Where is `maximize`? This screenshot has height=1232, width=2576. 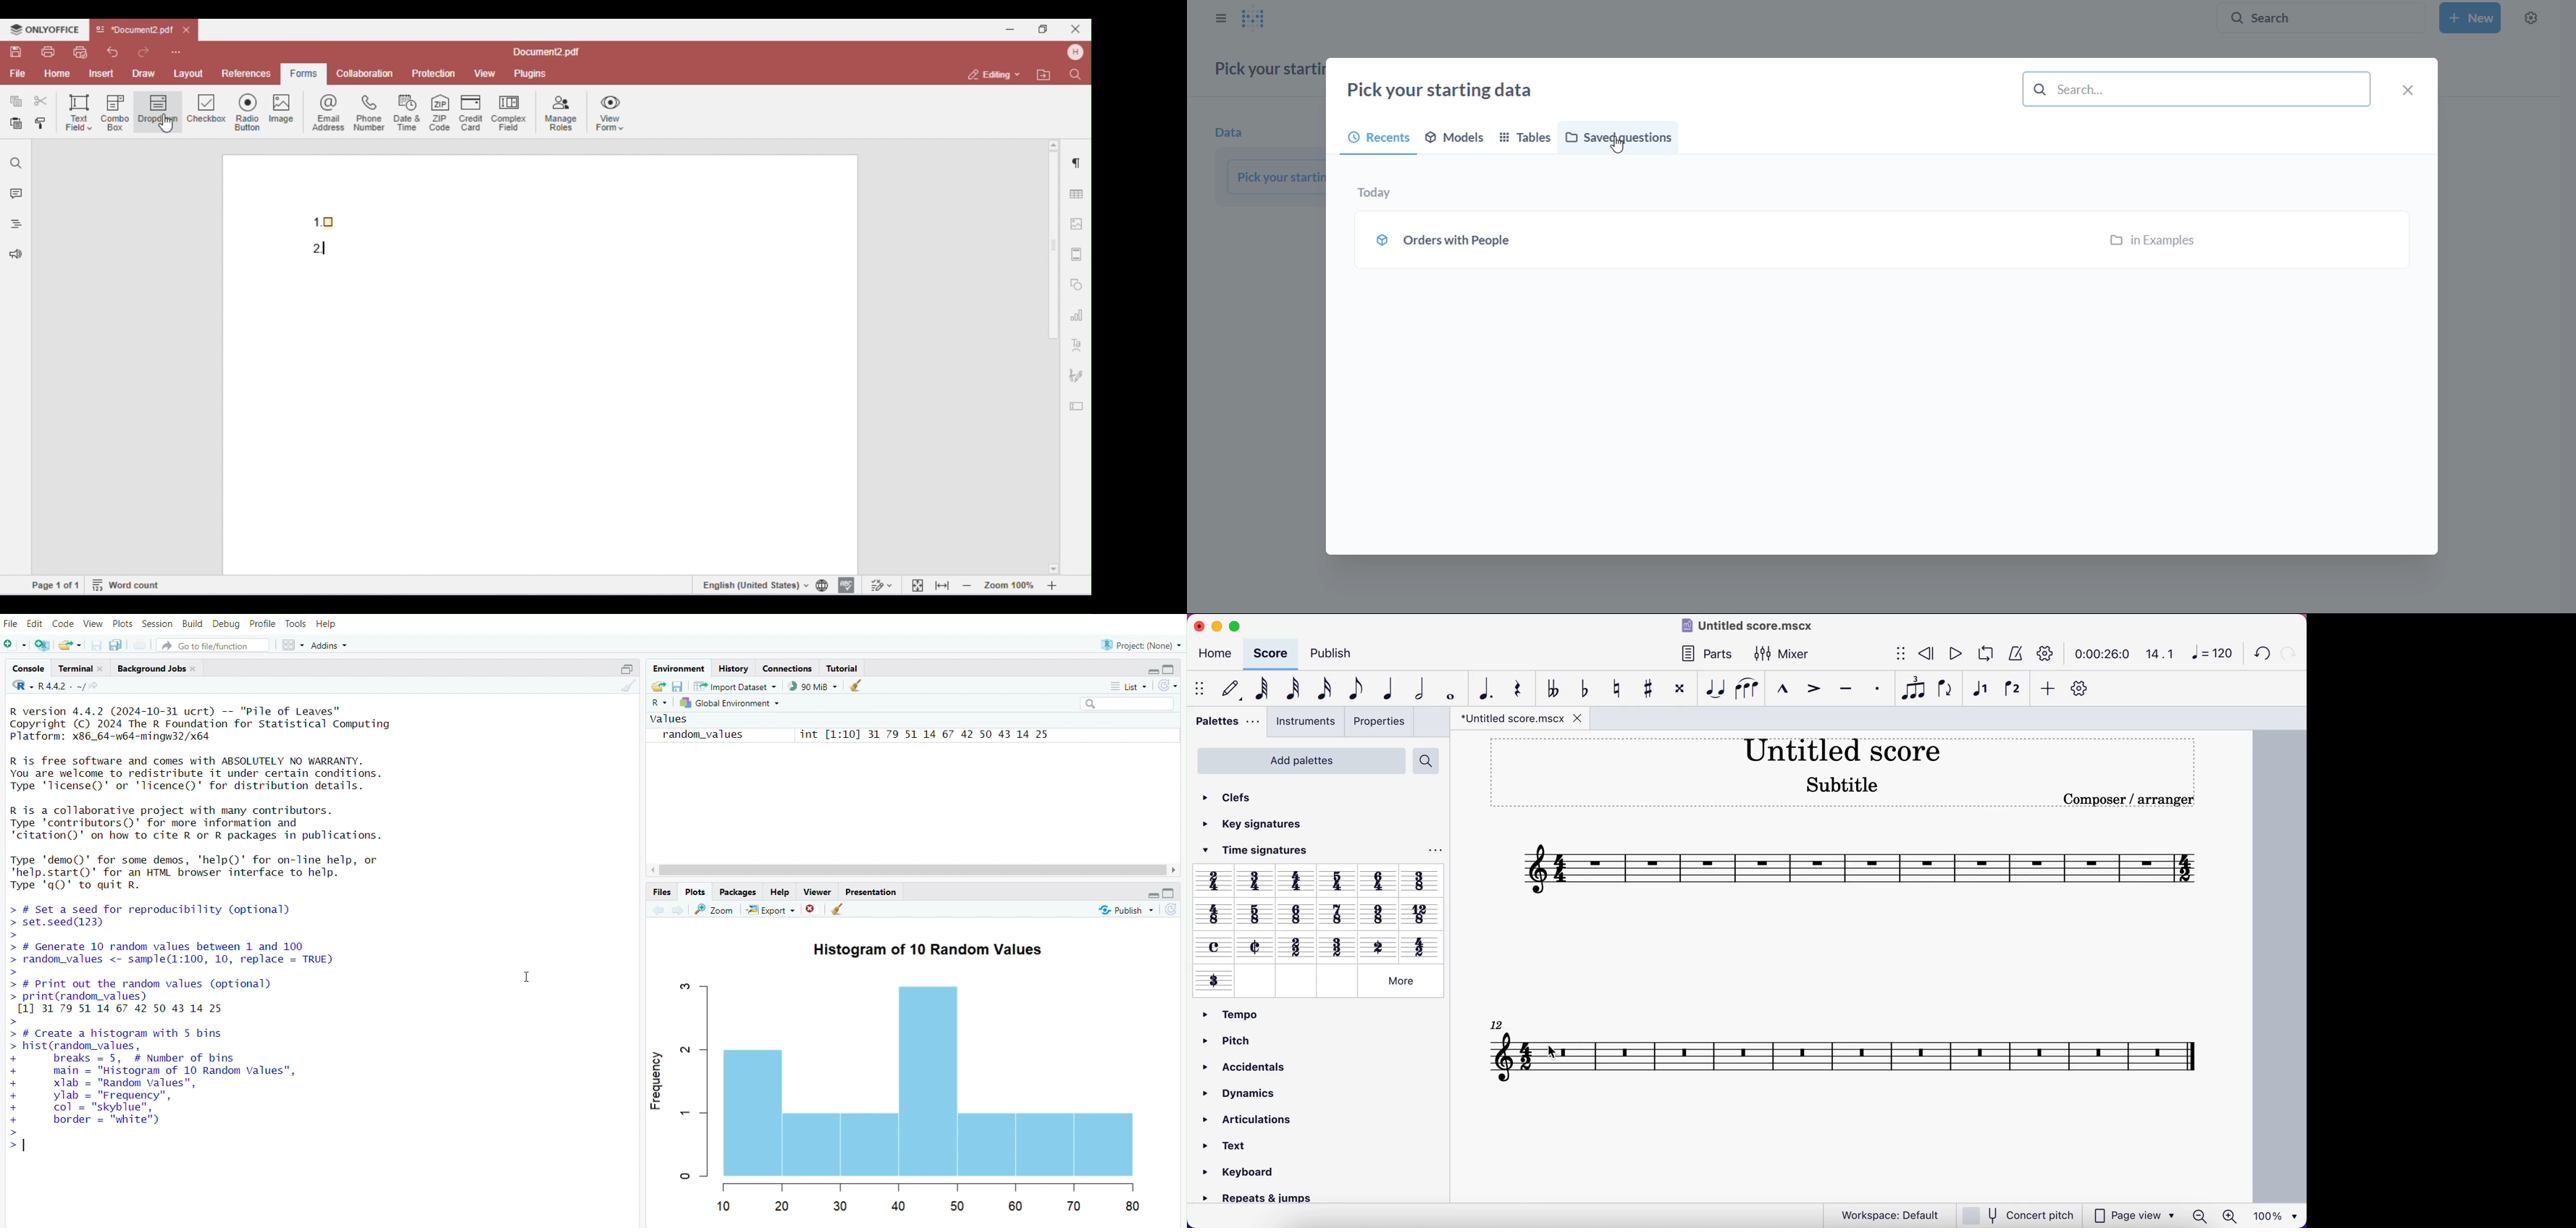
maximize is located at coordinates (626, 667).